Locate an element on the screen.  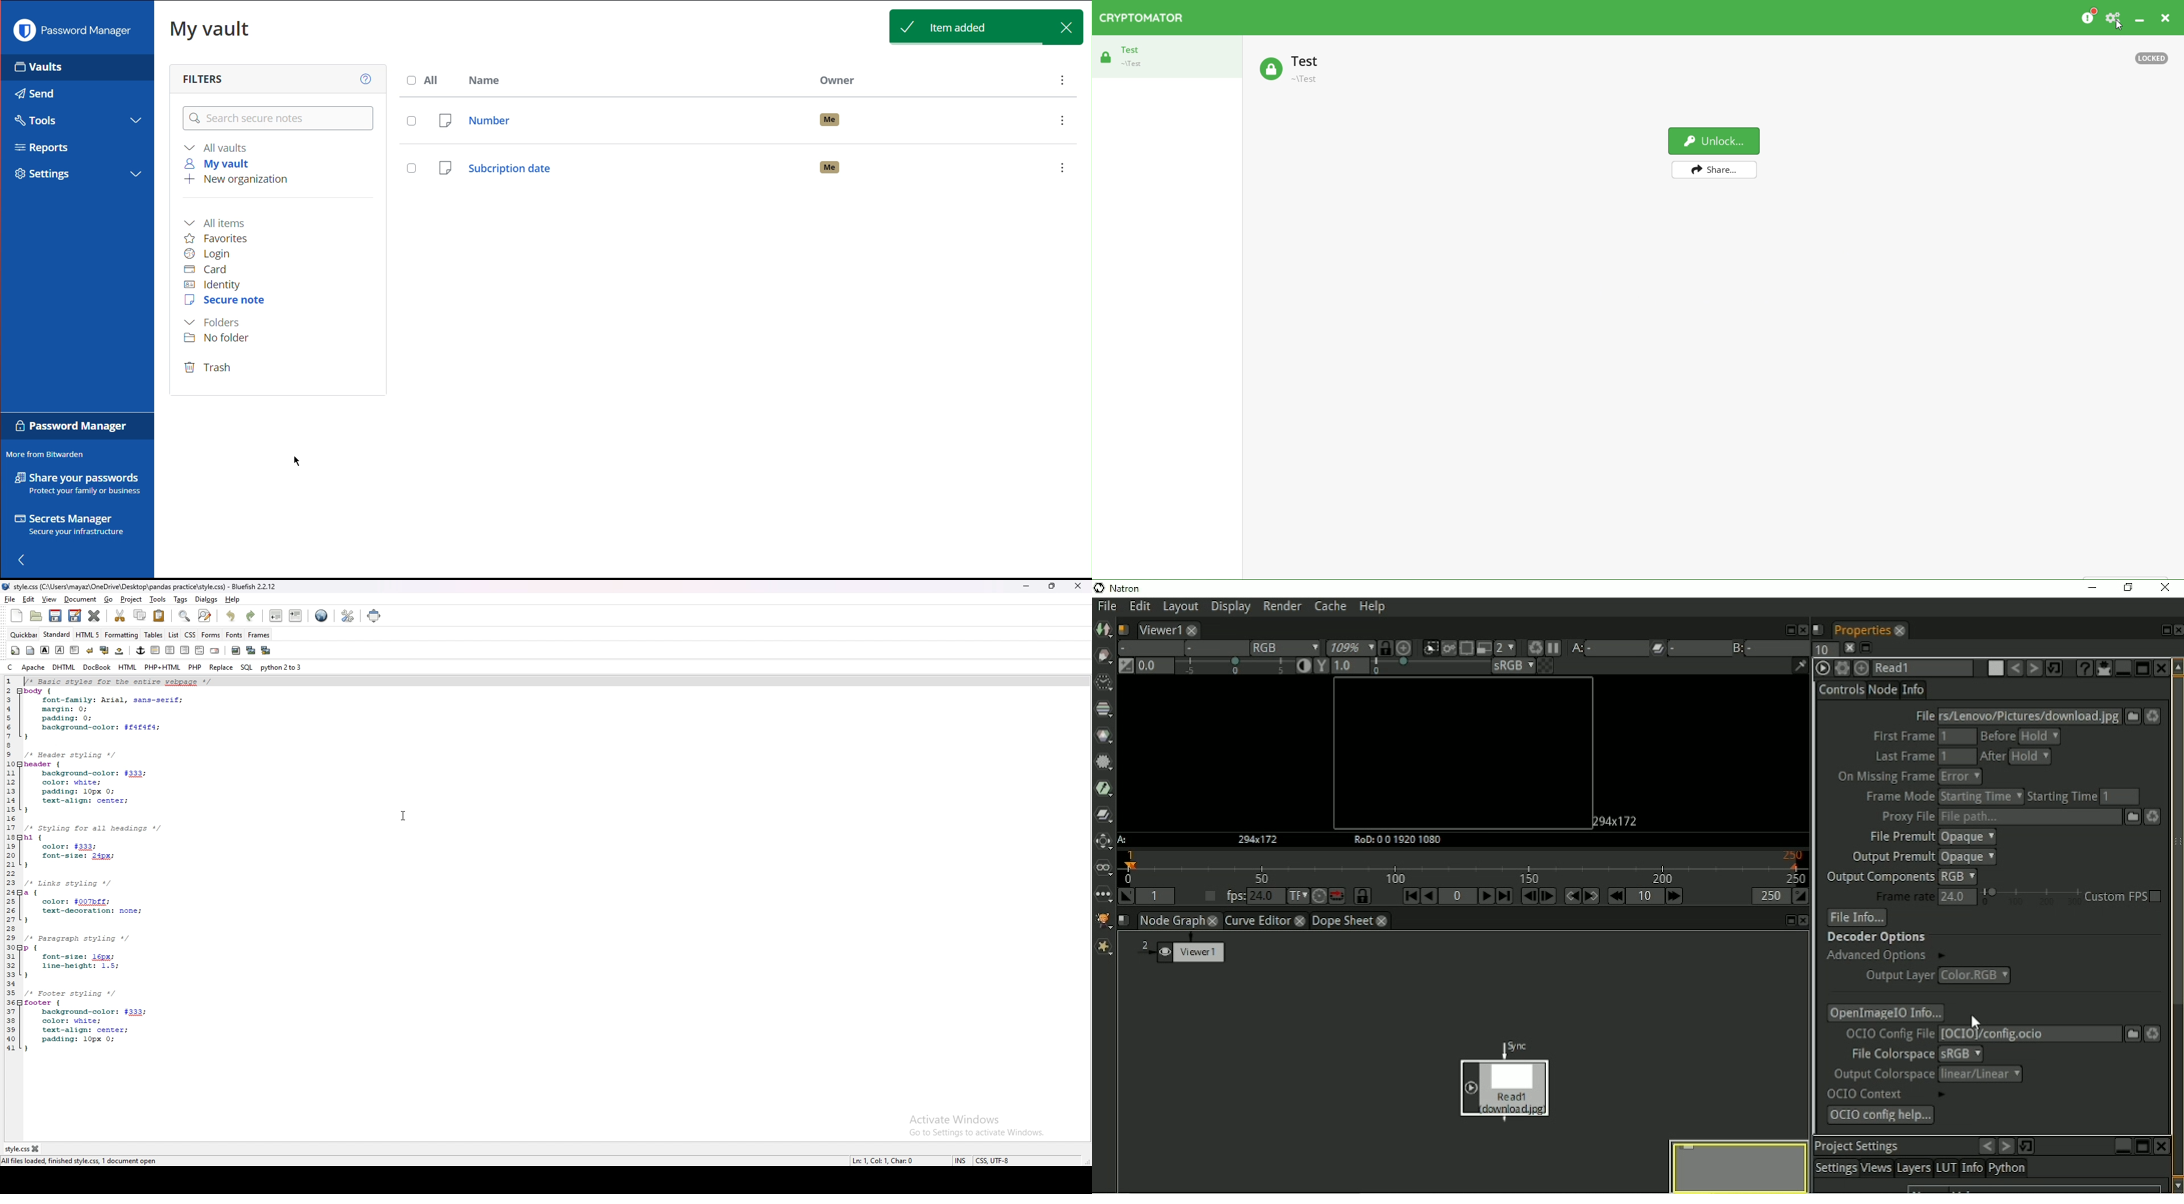
Trash is located at coordinates (208, 368).